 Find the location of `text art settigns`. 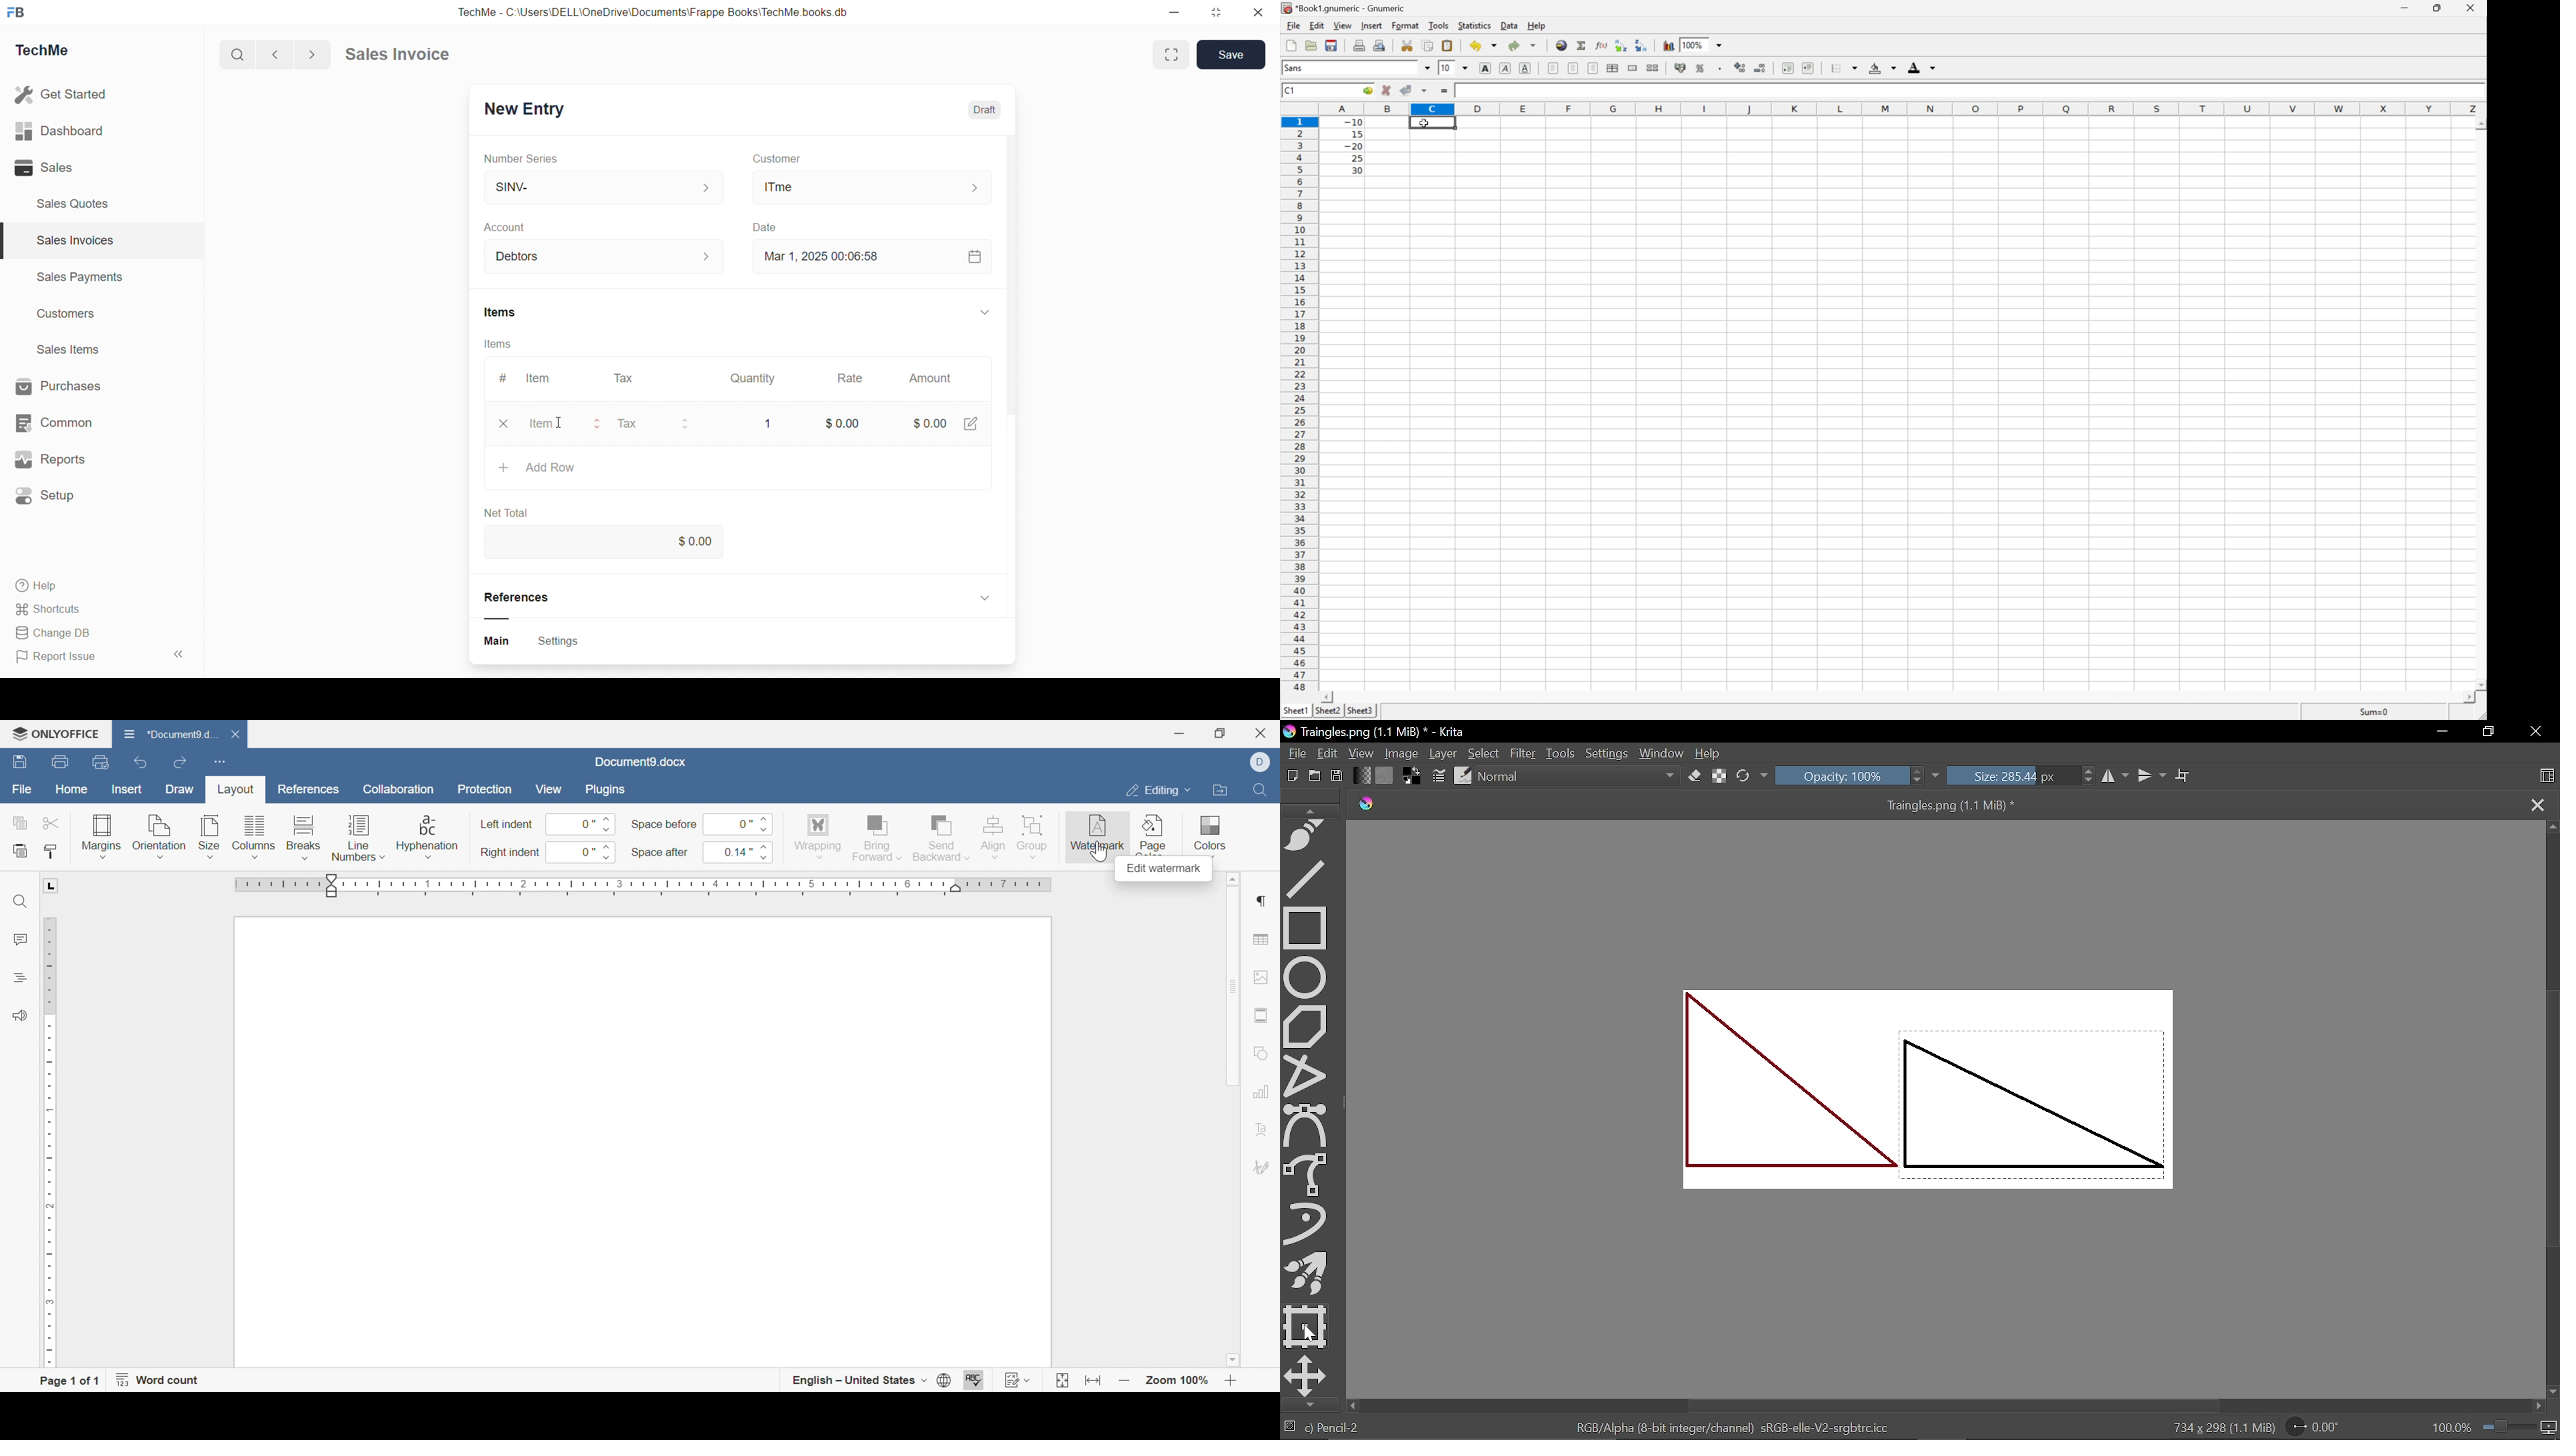

text art settigns is located at coordinates (1262, 1129).